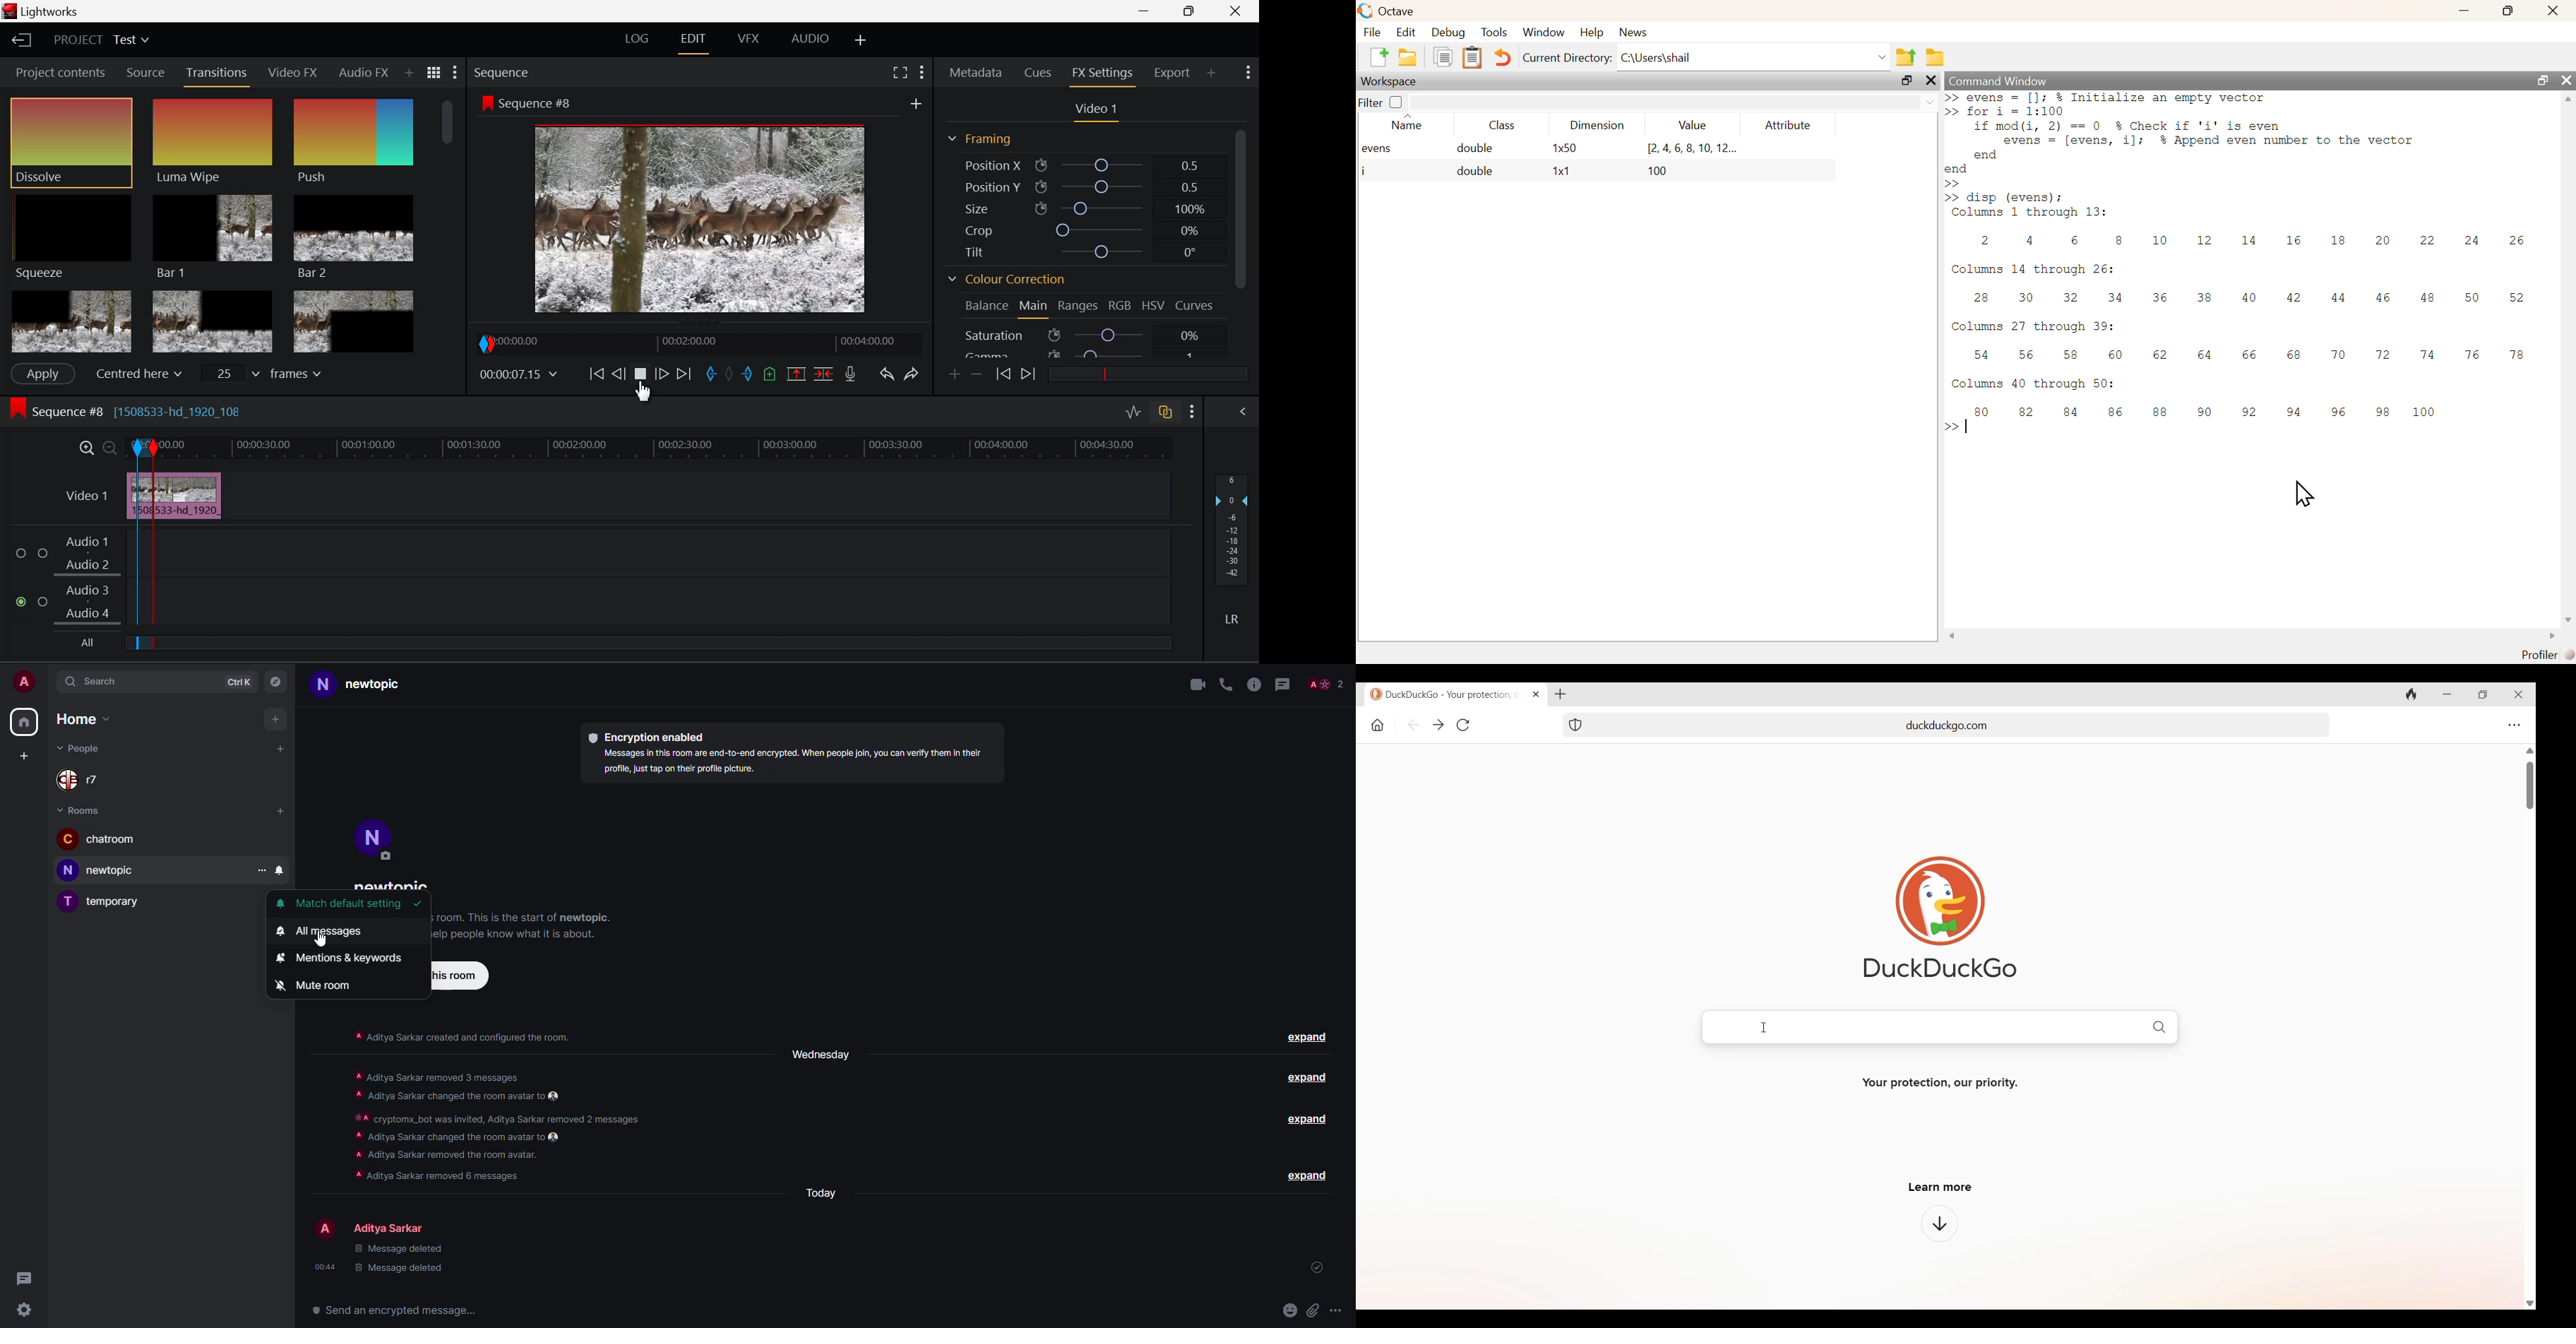  I want to click on command window, so click(2003, 80).